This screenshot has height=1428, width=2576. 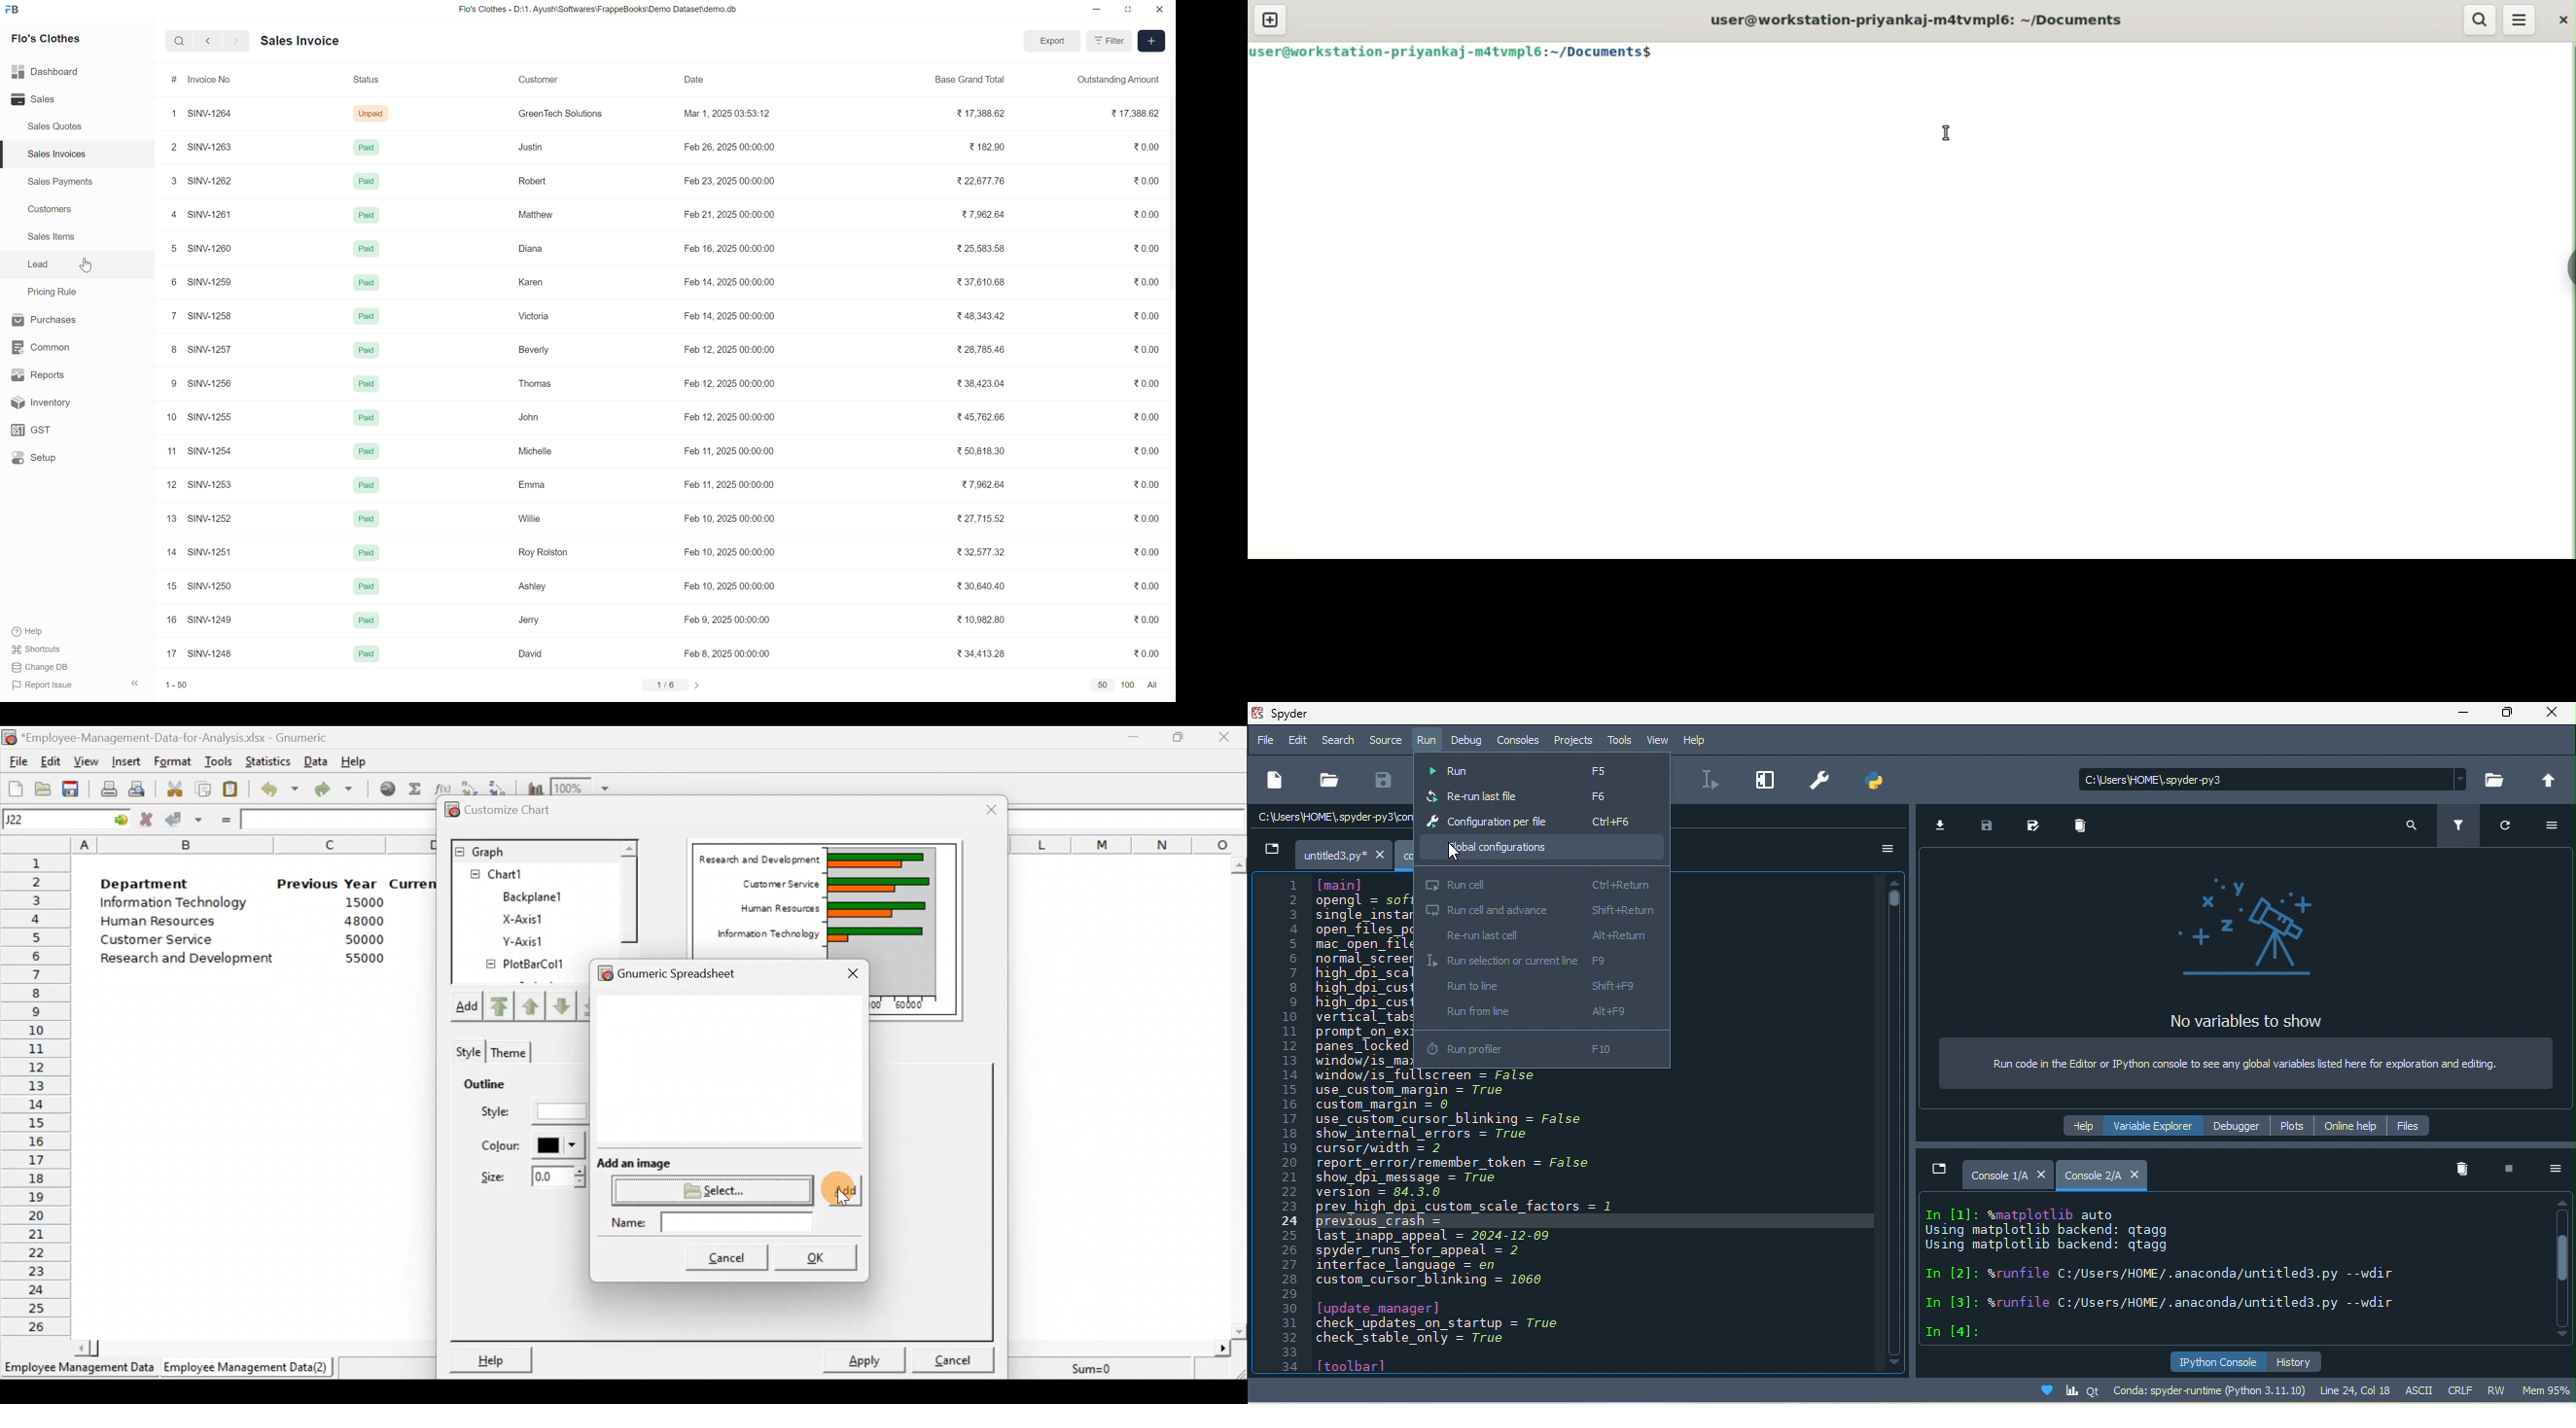 I want to click on Paid, so click(x=364, y=215).